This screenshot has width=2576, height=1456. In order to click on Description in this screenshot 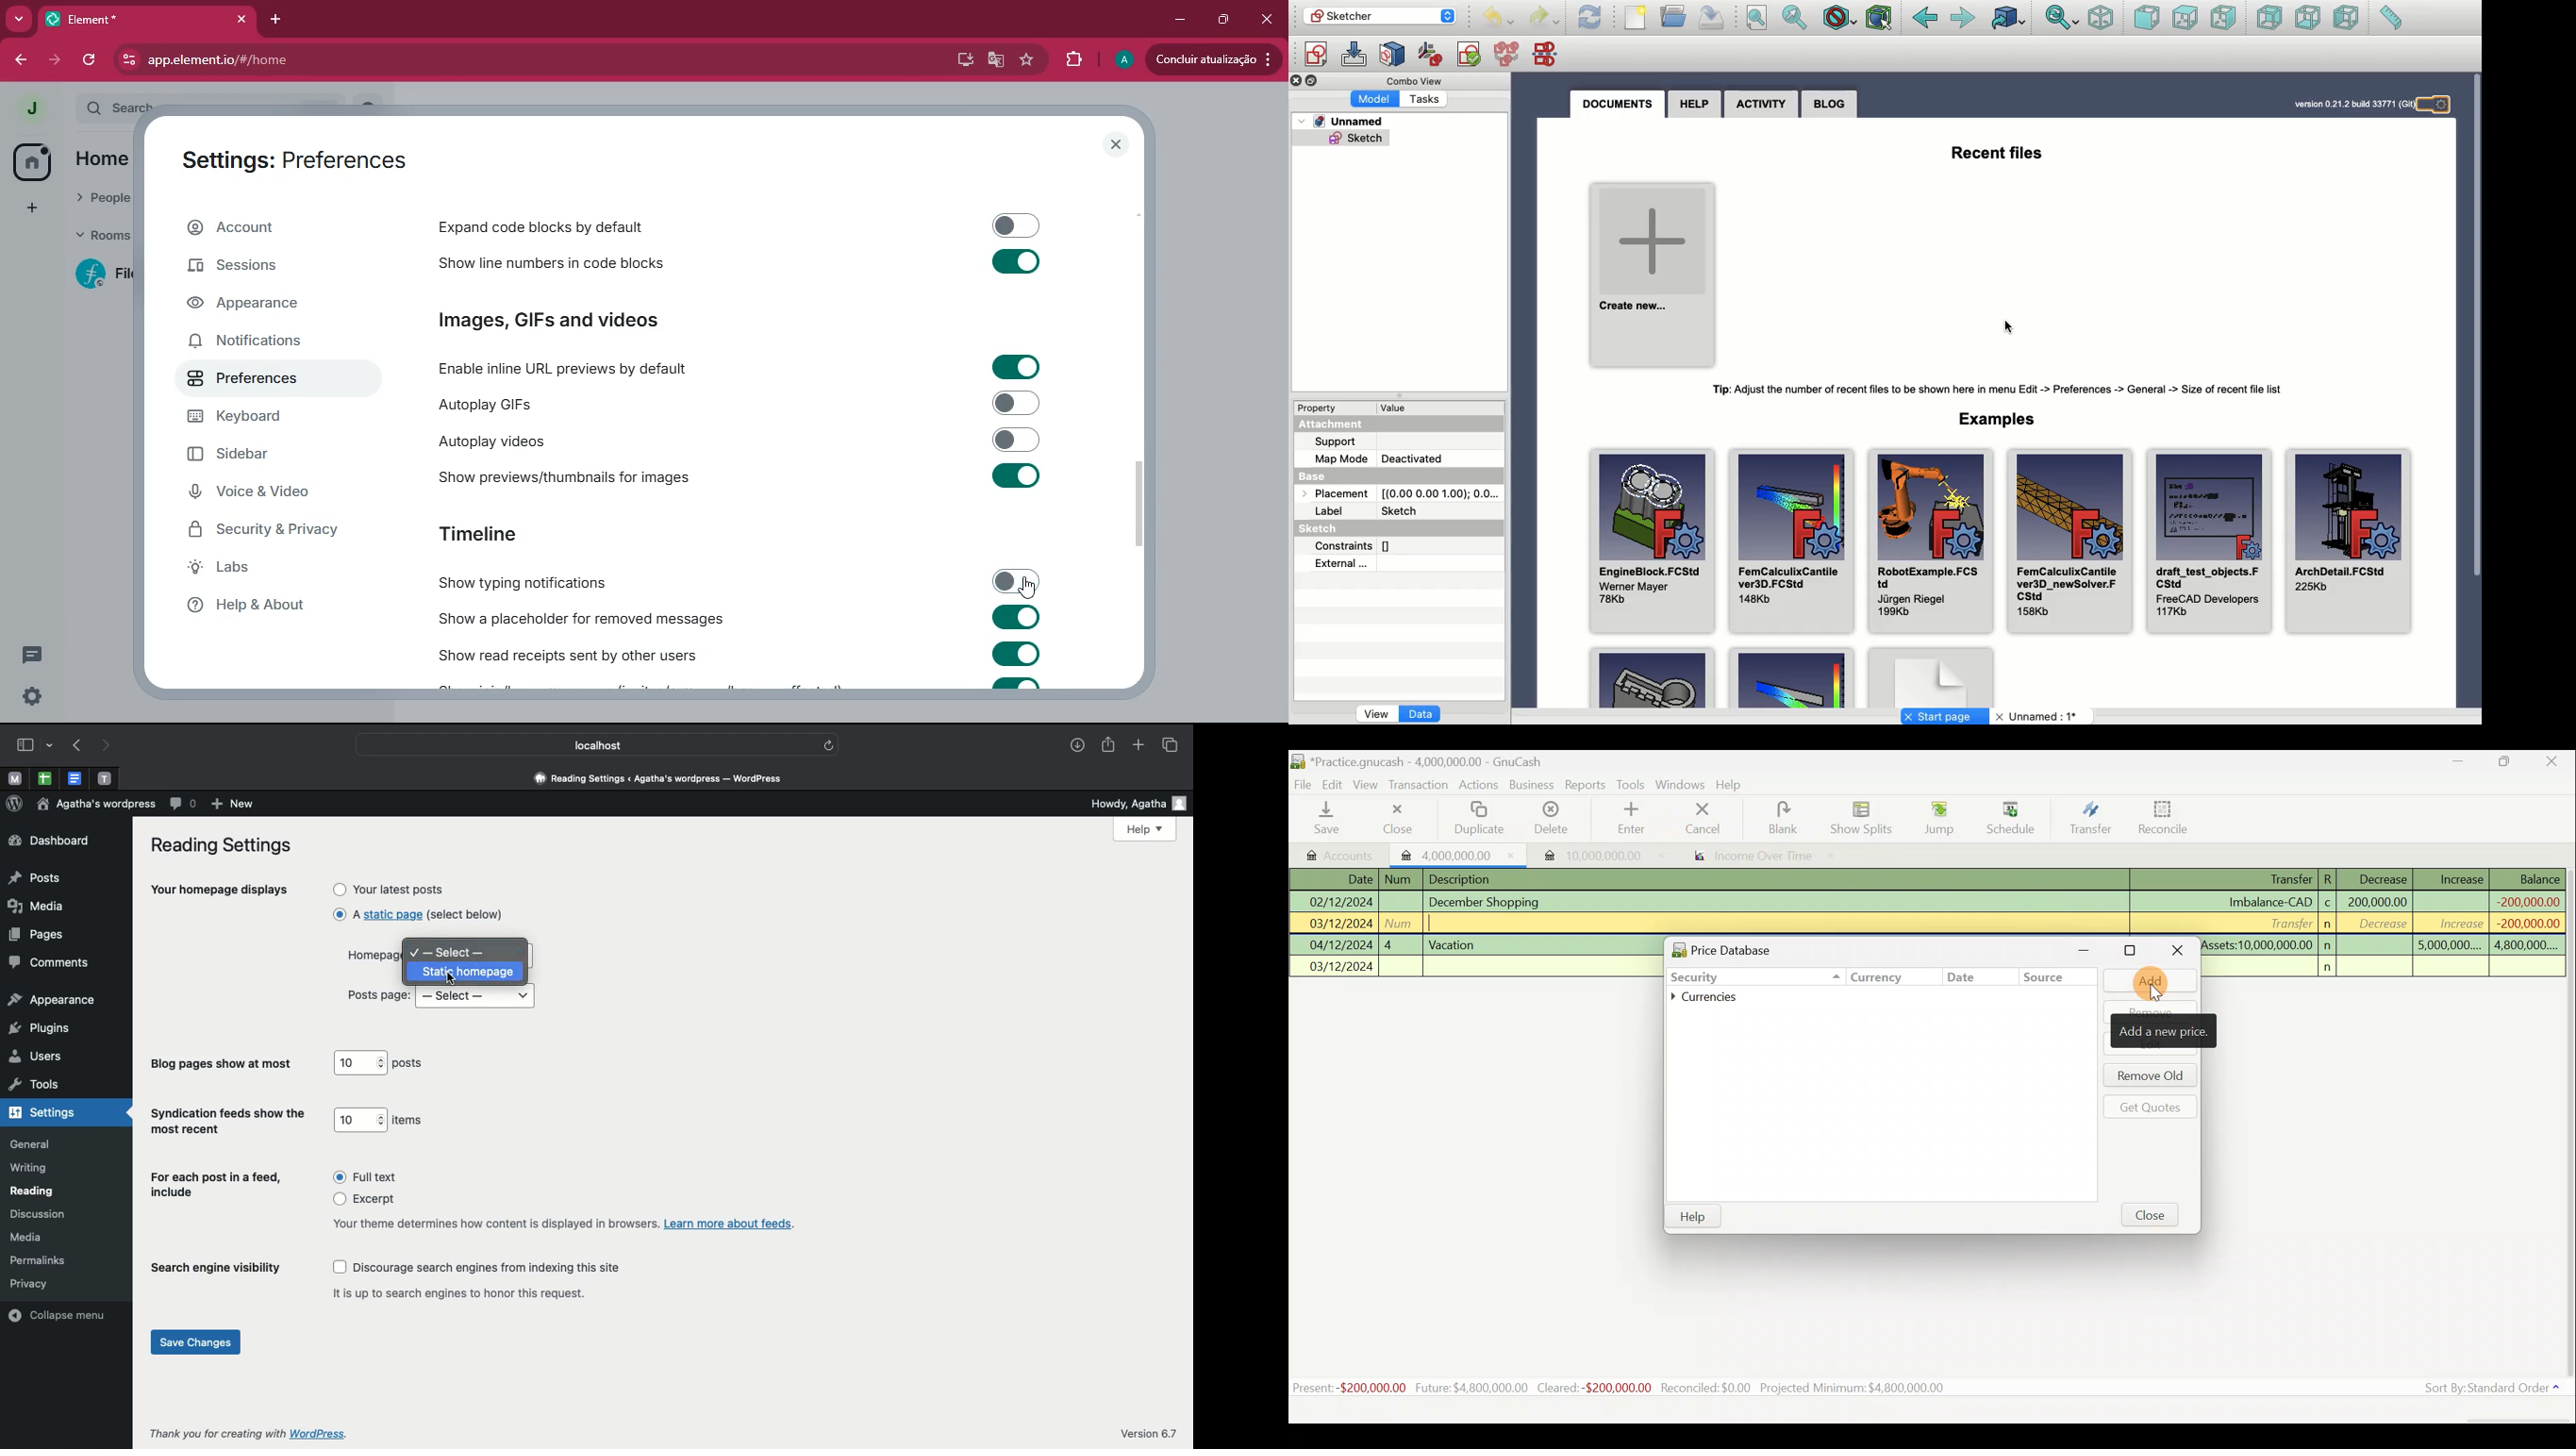, I will do `click(1464, 877)`.